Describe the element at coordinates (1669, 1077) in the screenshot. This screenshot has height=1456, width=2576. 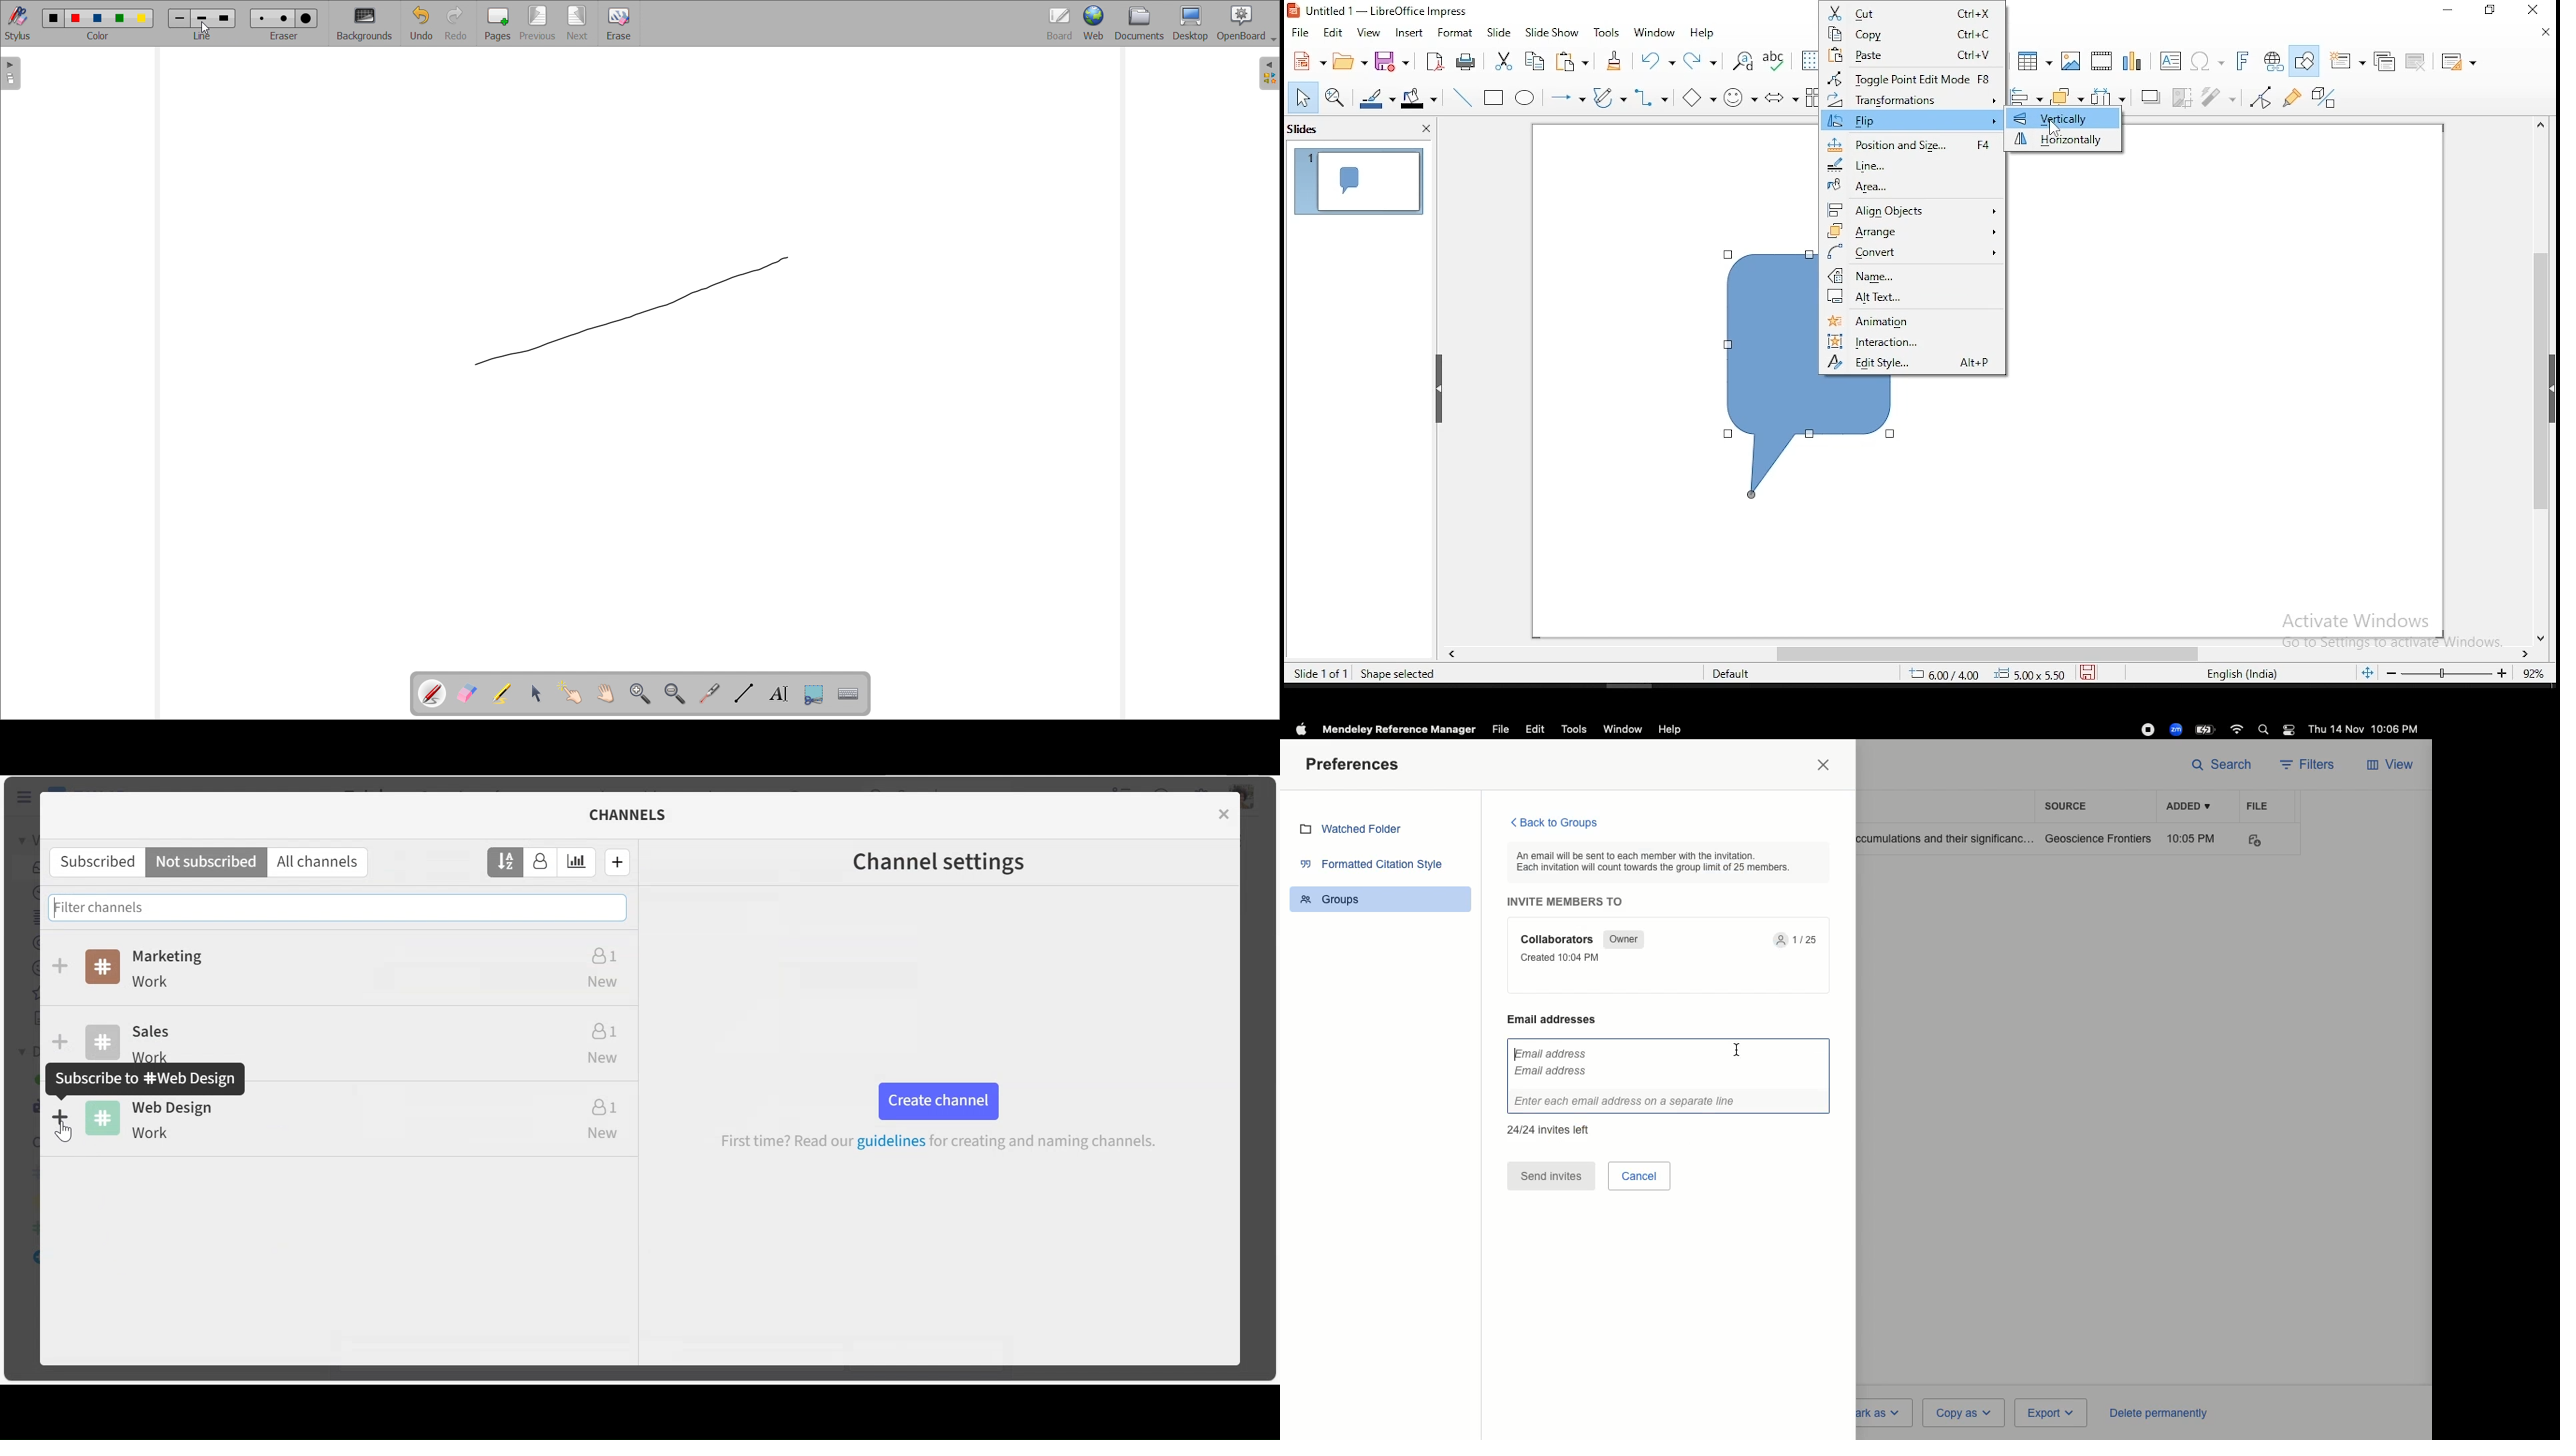
I see `Email address text box` at that location.